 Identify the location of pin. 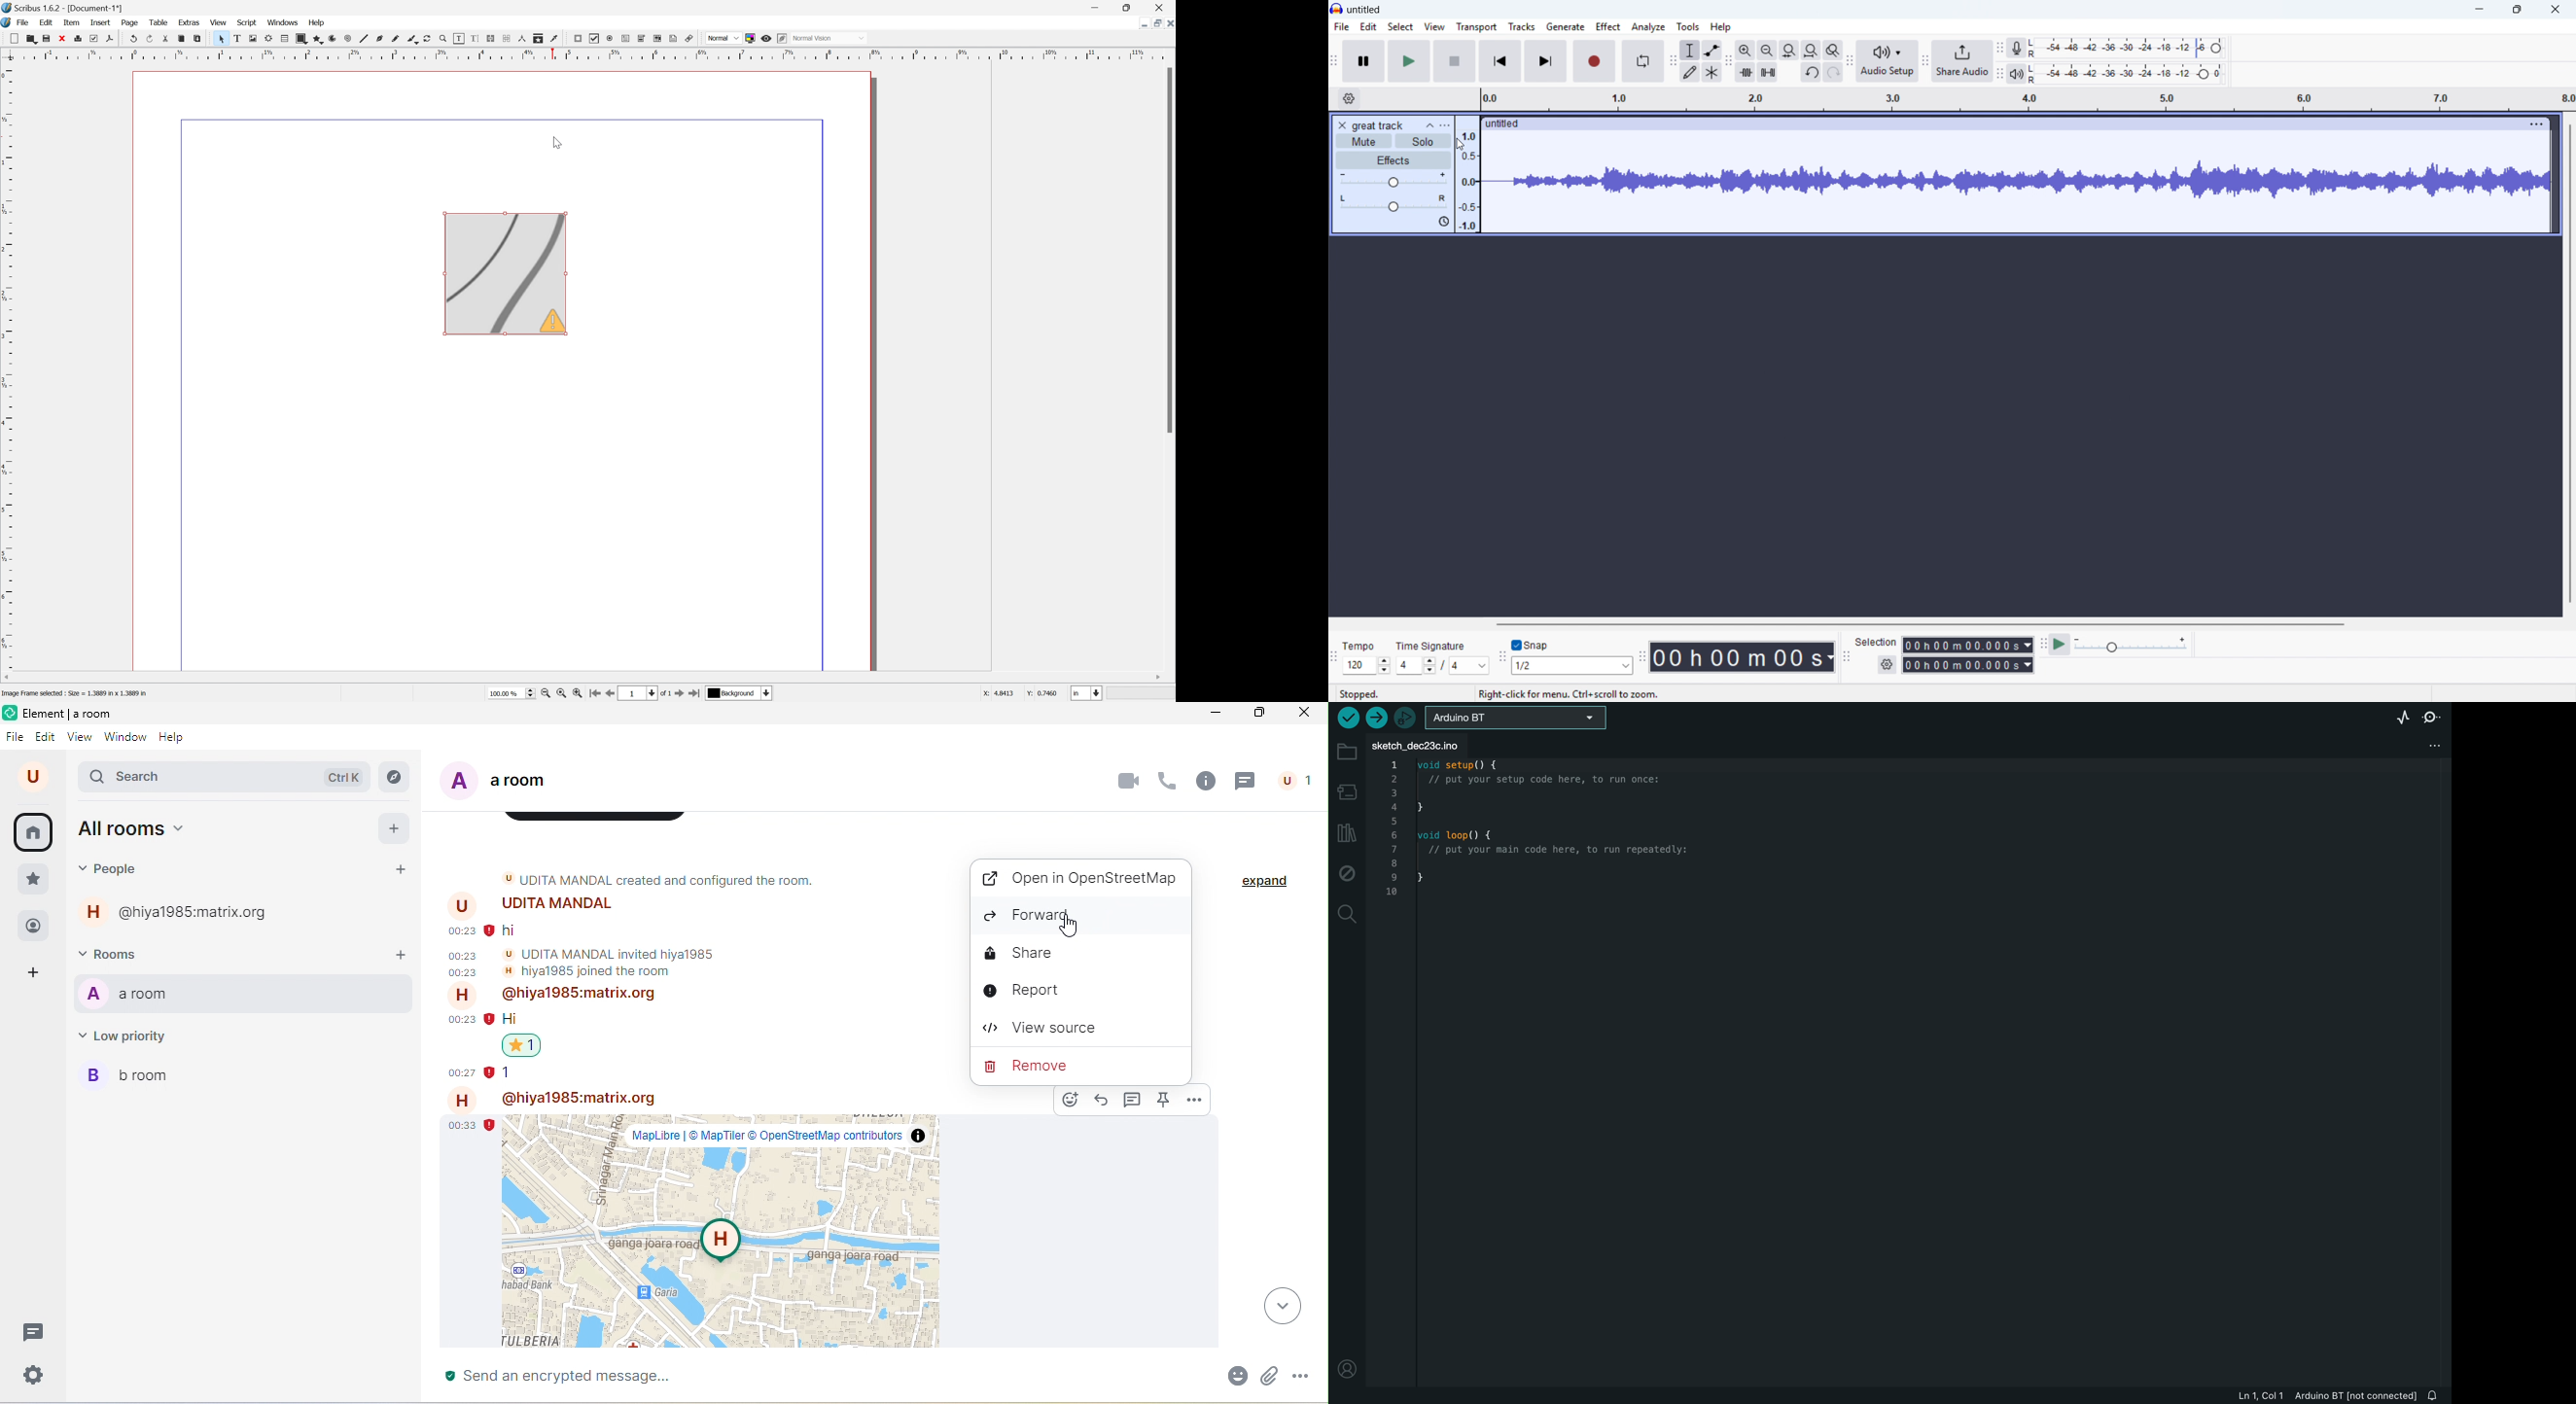
(1163, 1099).